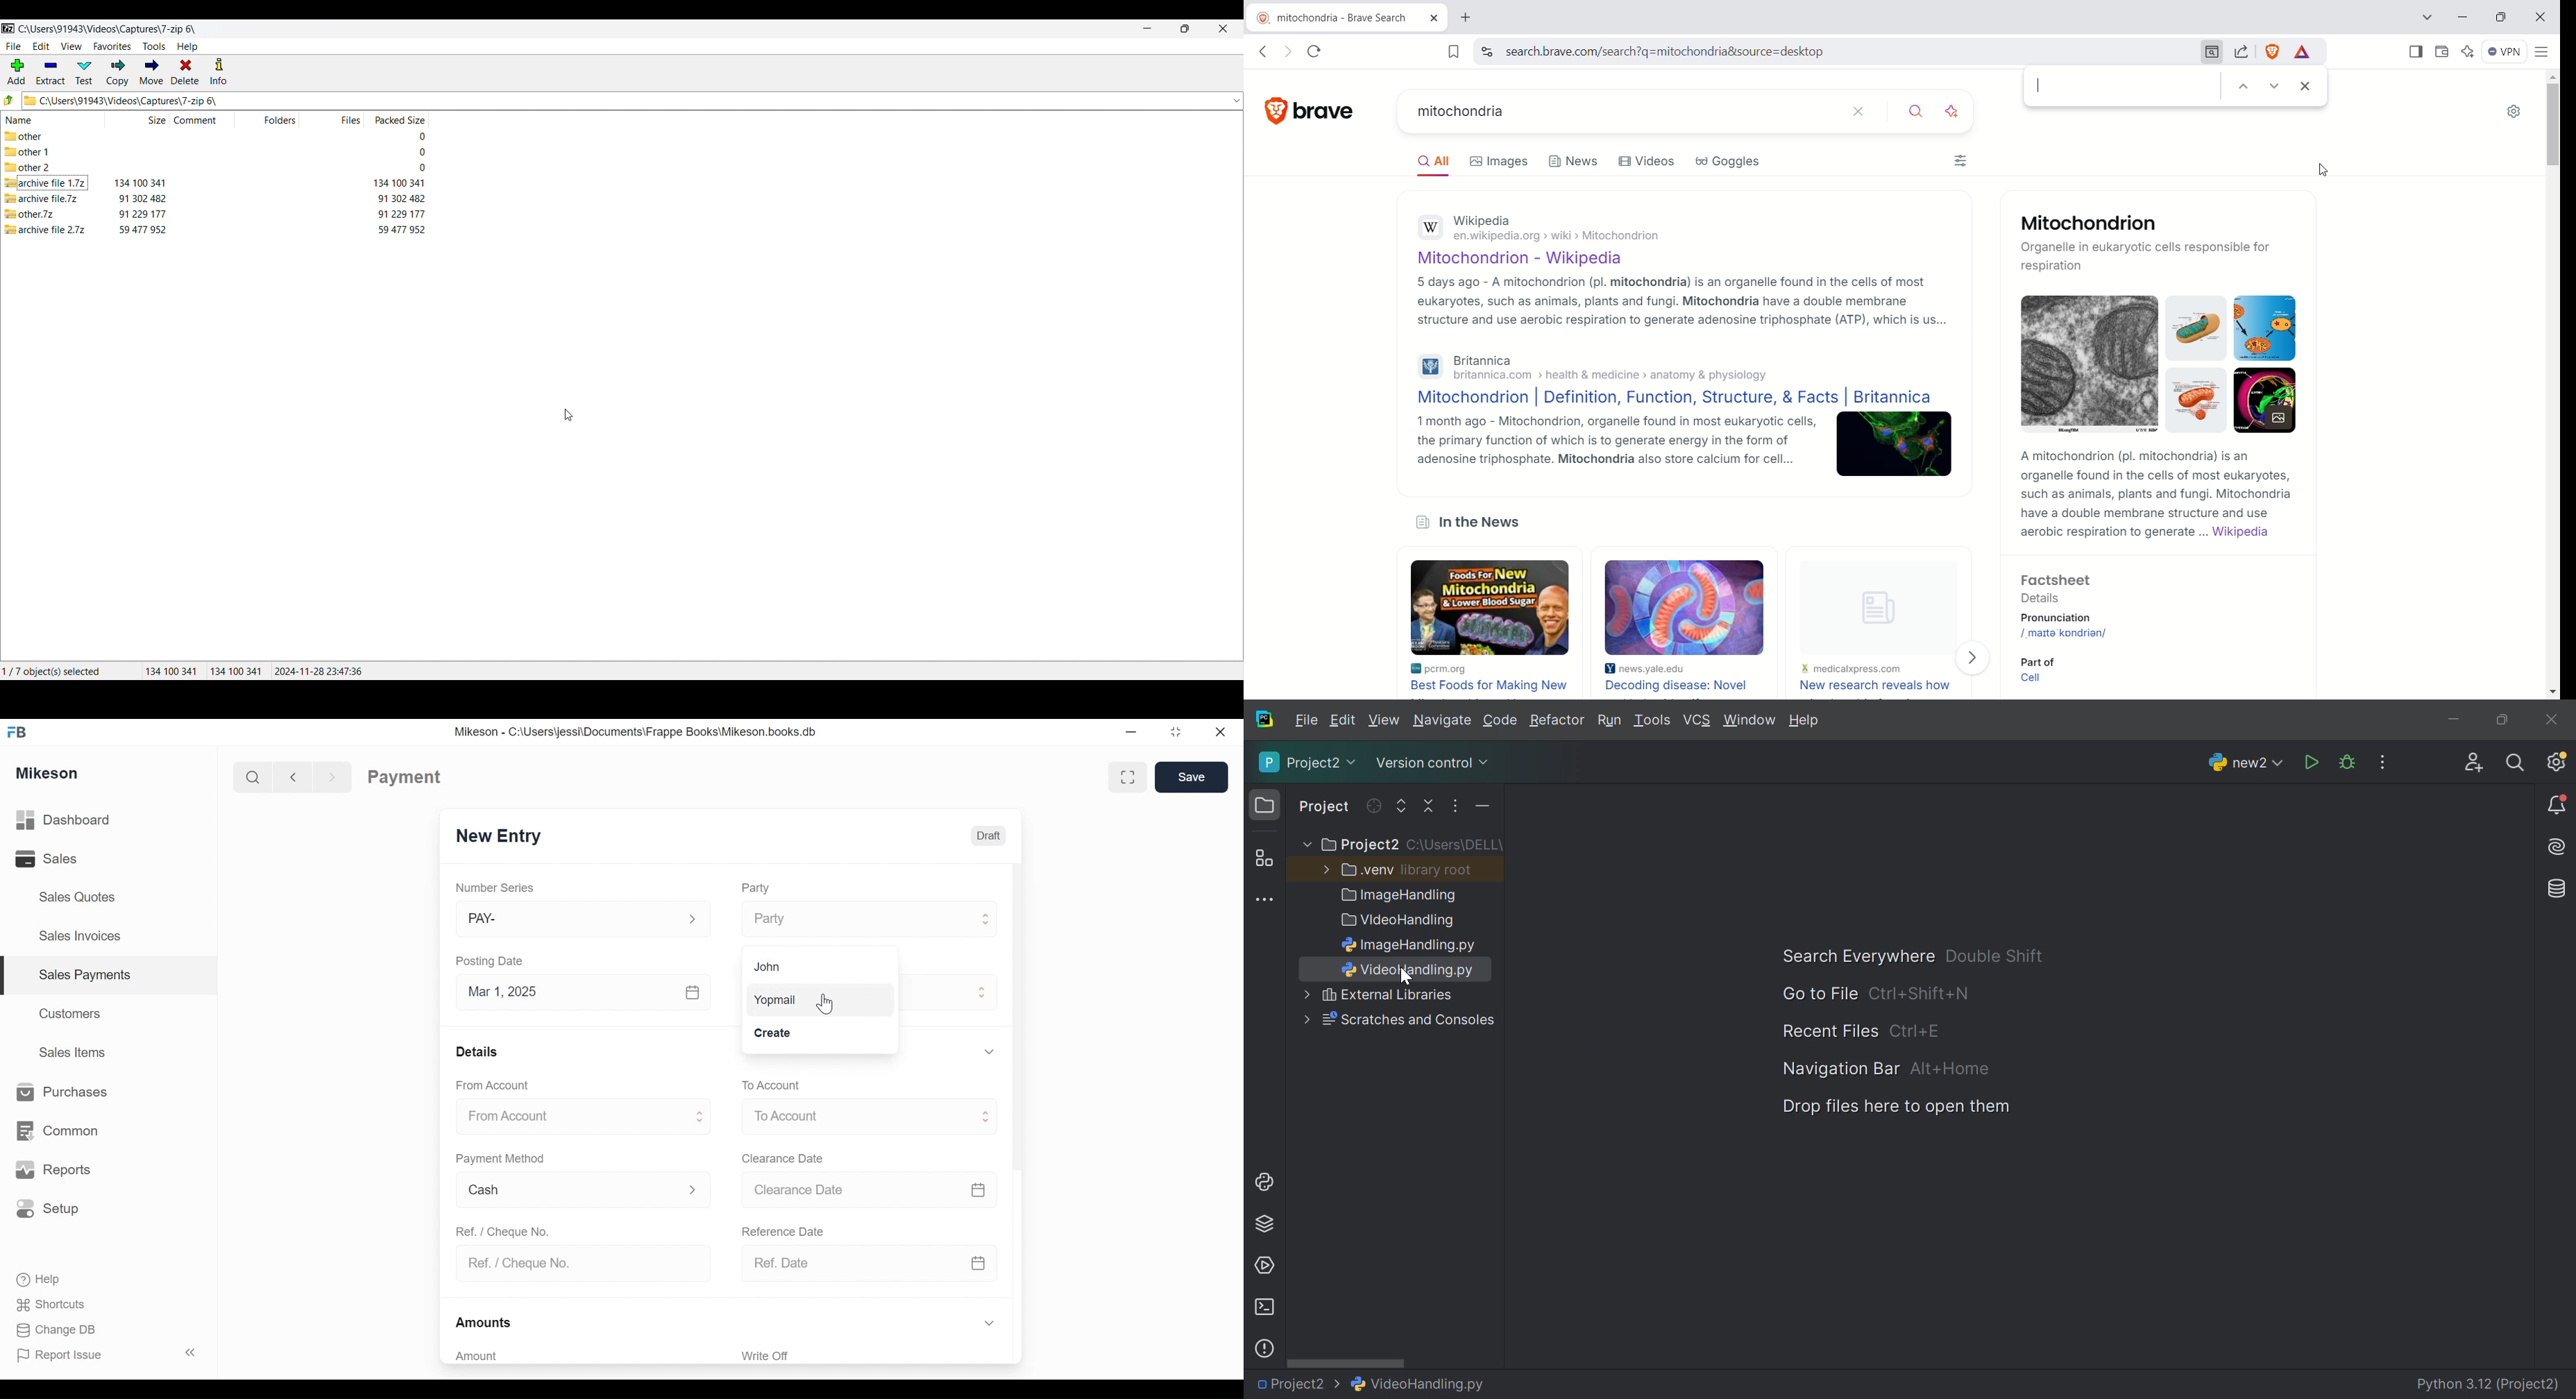 This screenshot has width=2576, height=1400. Describe the element at coordinates (2197, 330) in the screenshot. I see `Image` at that location.